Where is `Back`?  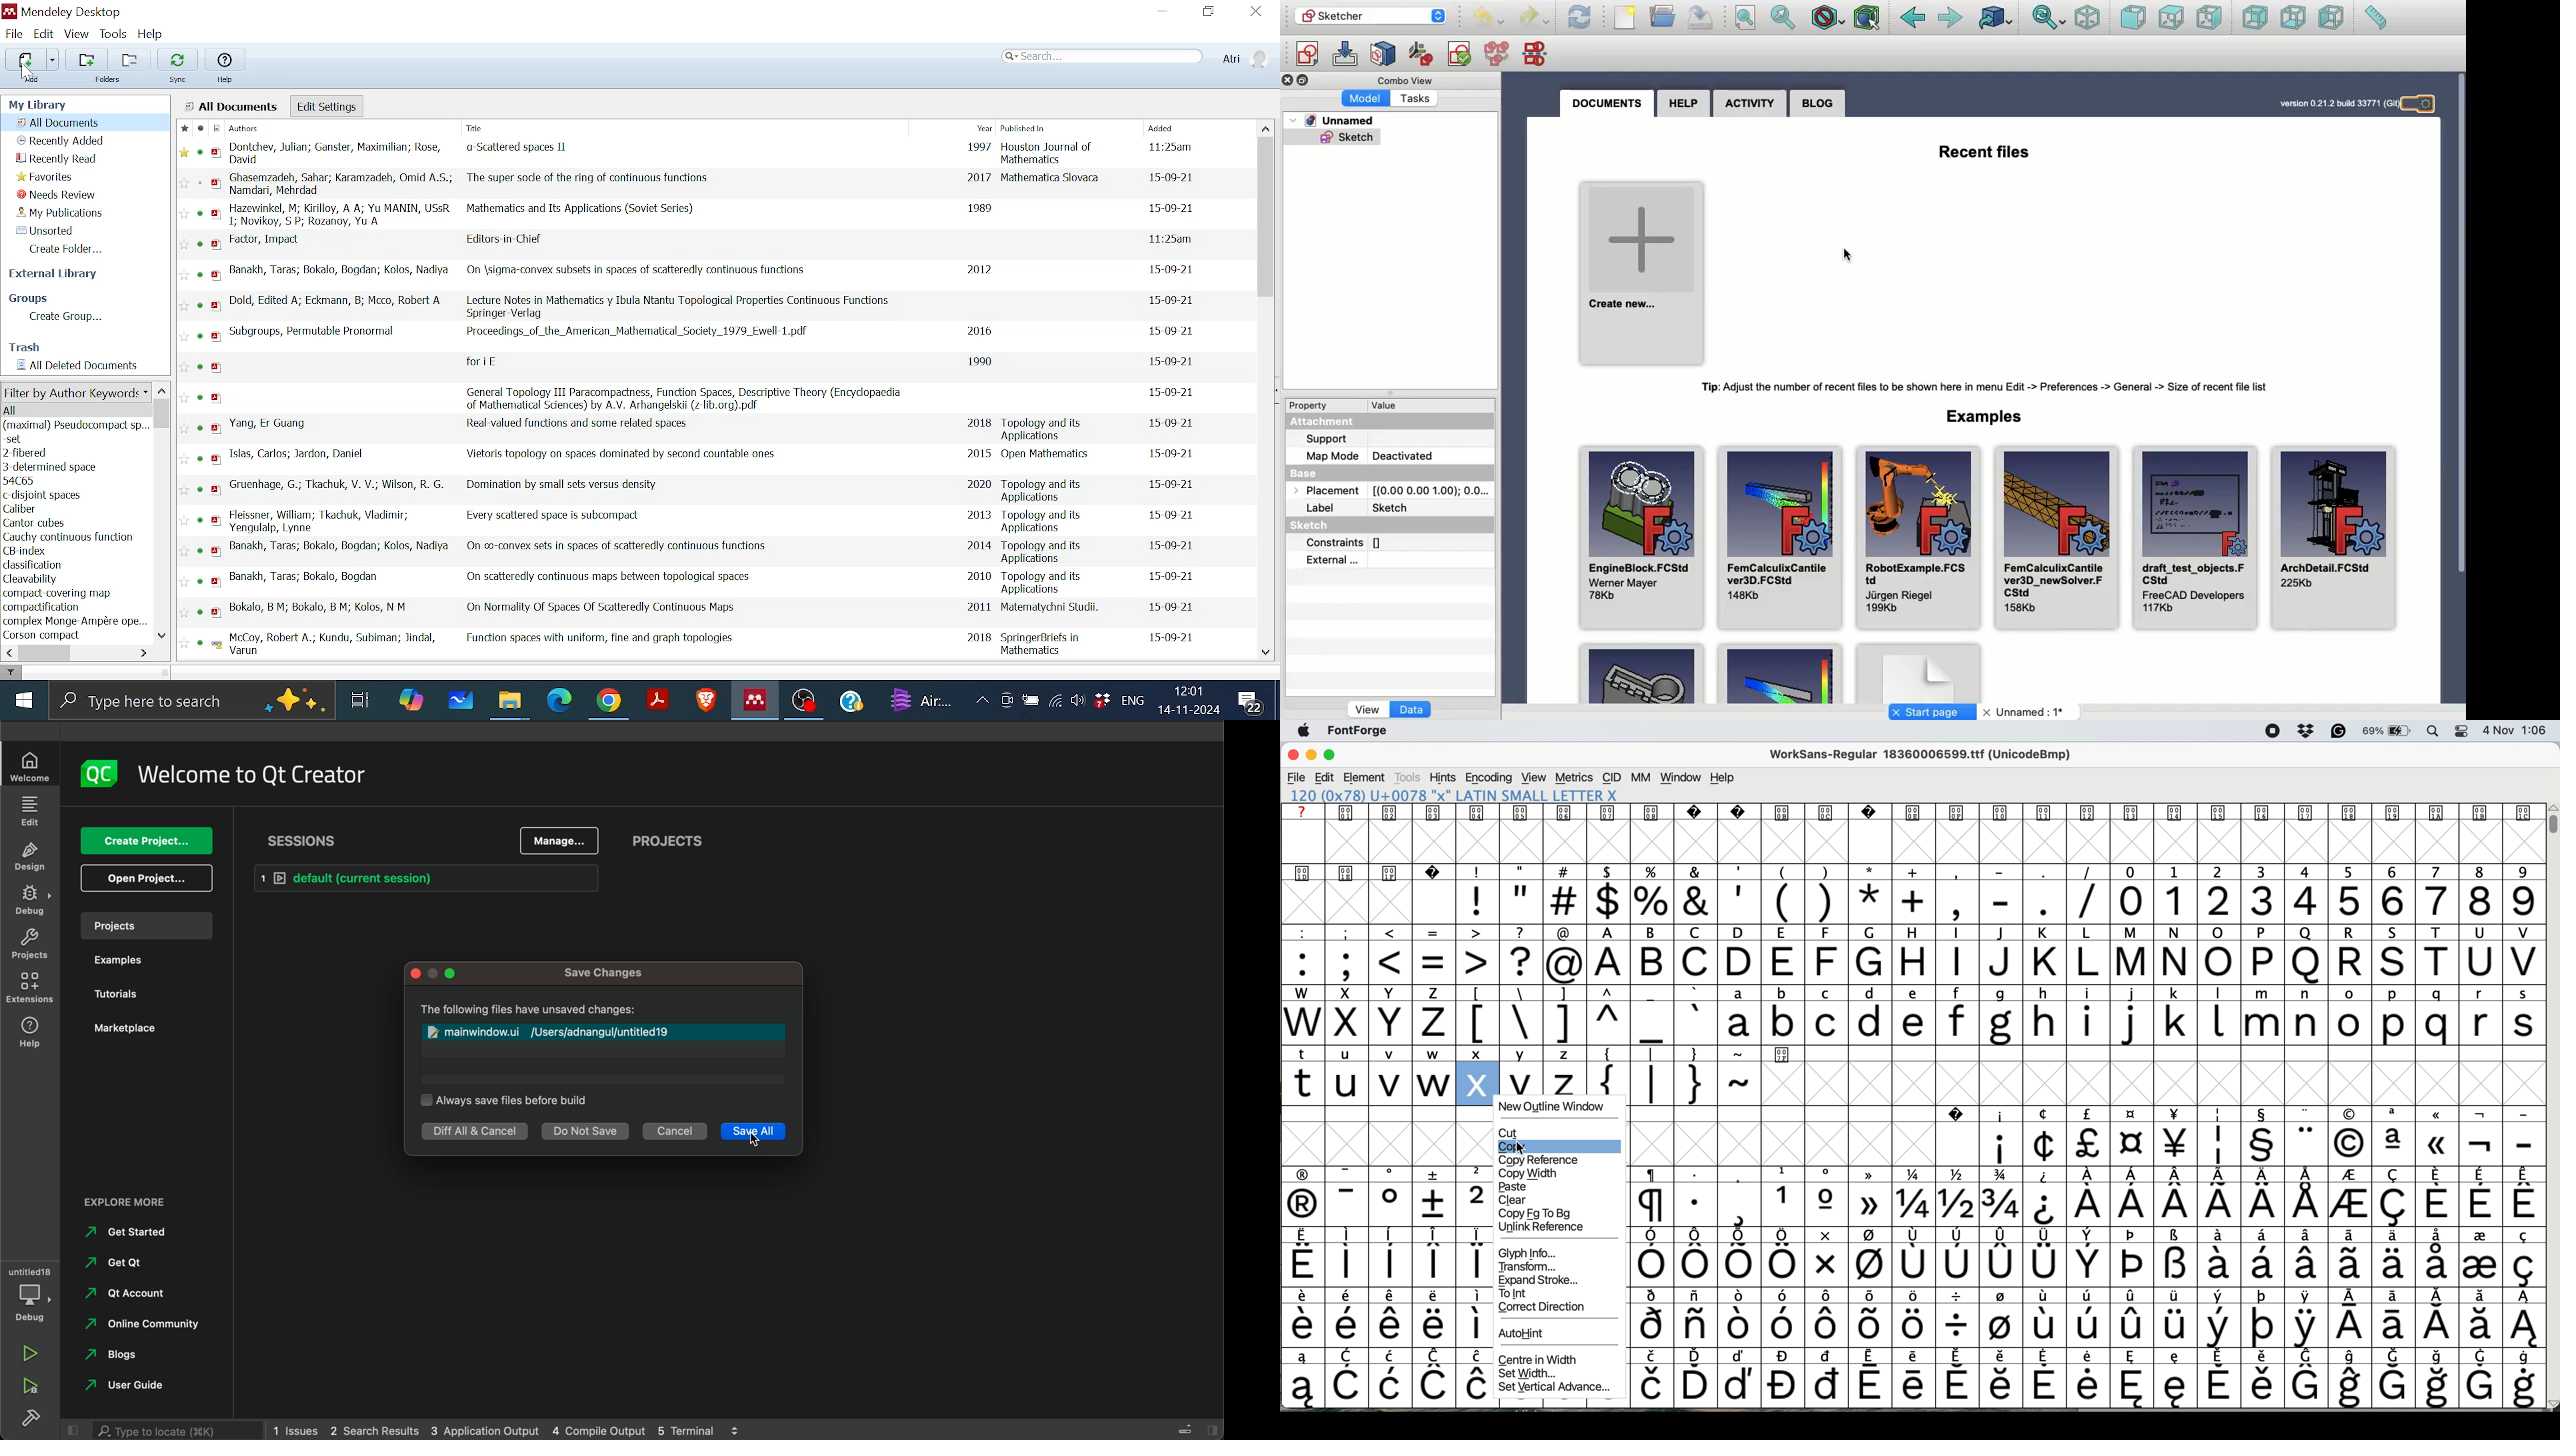 Back is located at coordinates (1913, 18).